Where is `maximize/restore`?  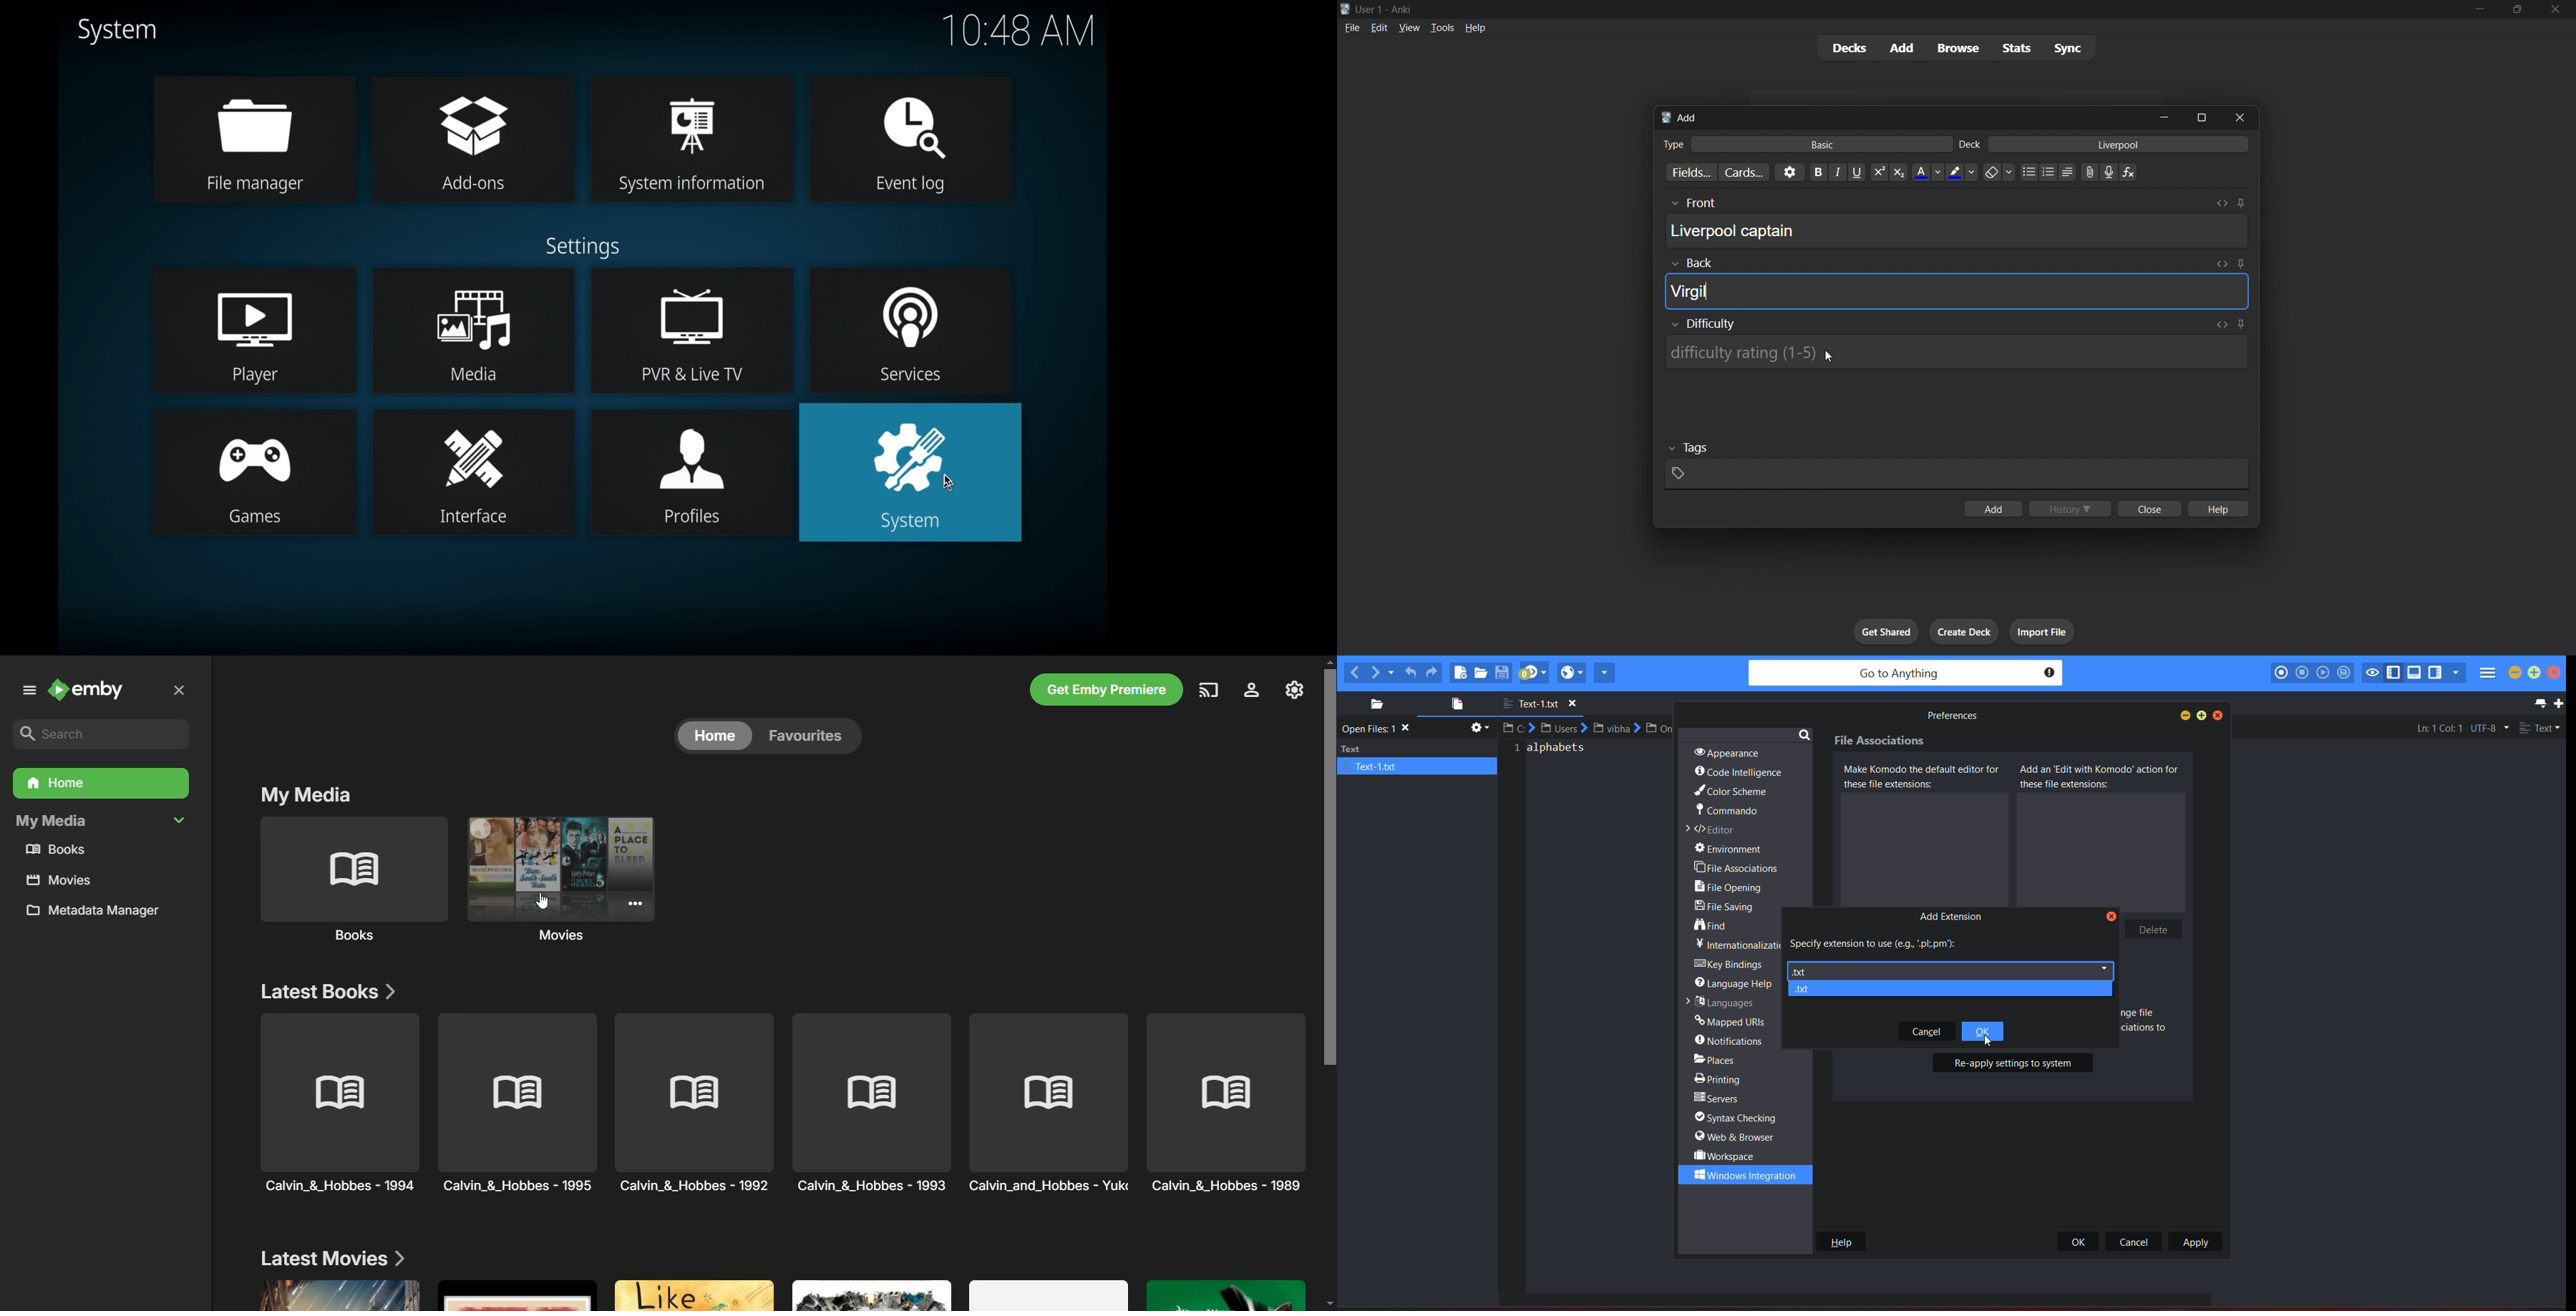
maximize/restore is located at coordinates (2517, 10).